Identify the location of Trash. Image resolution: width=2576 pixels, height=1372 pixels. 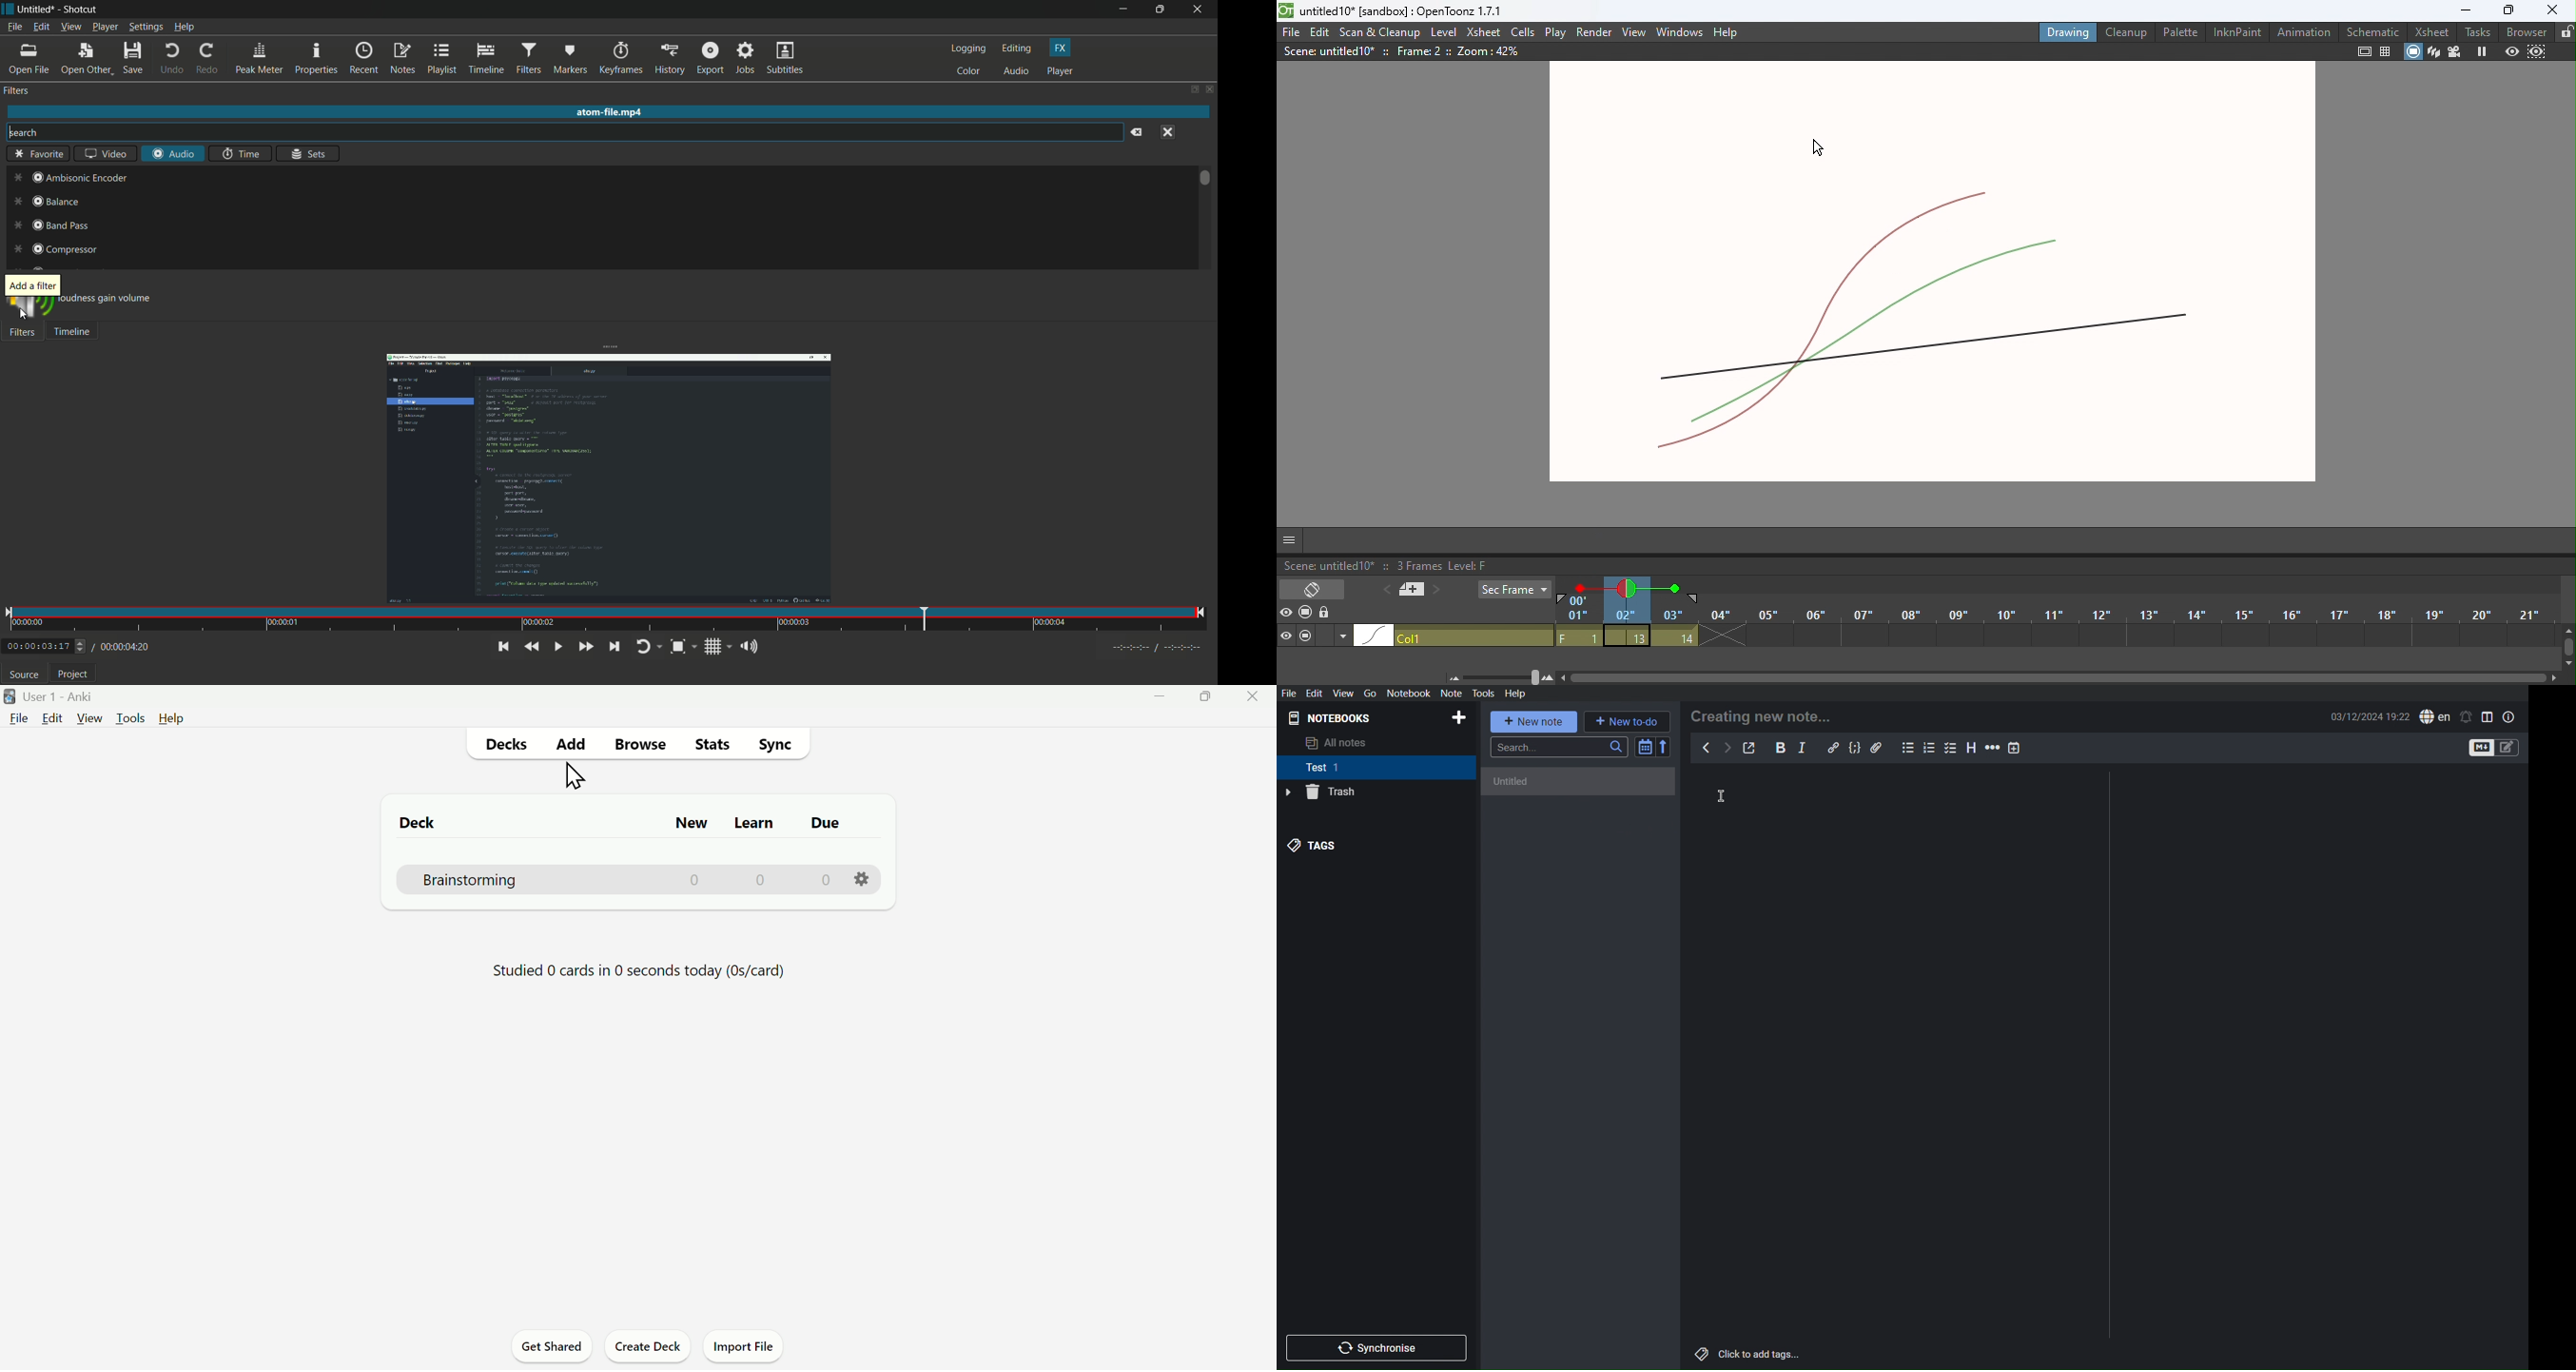
(1320, 793).